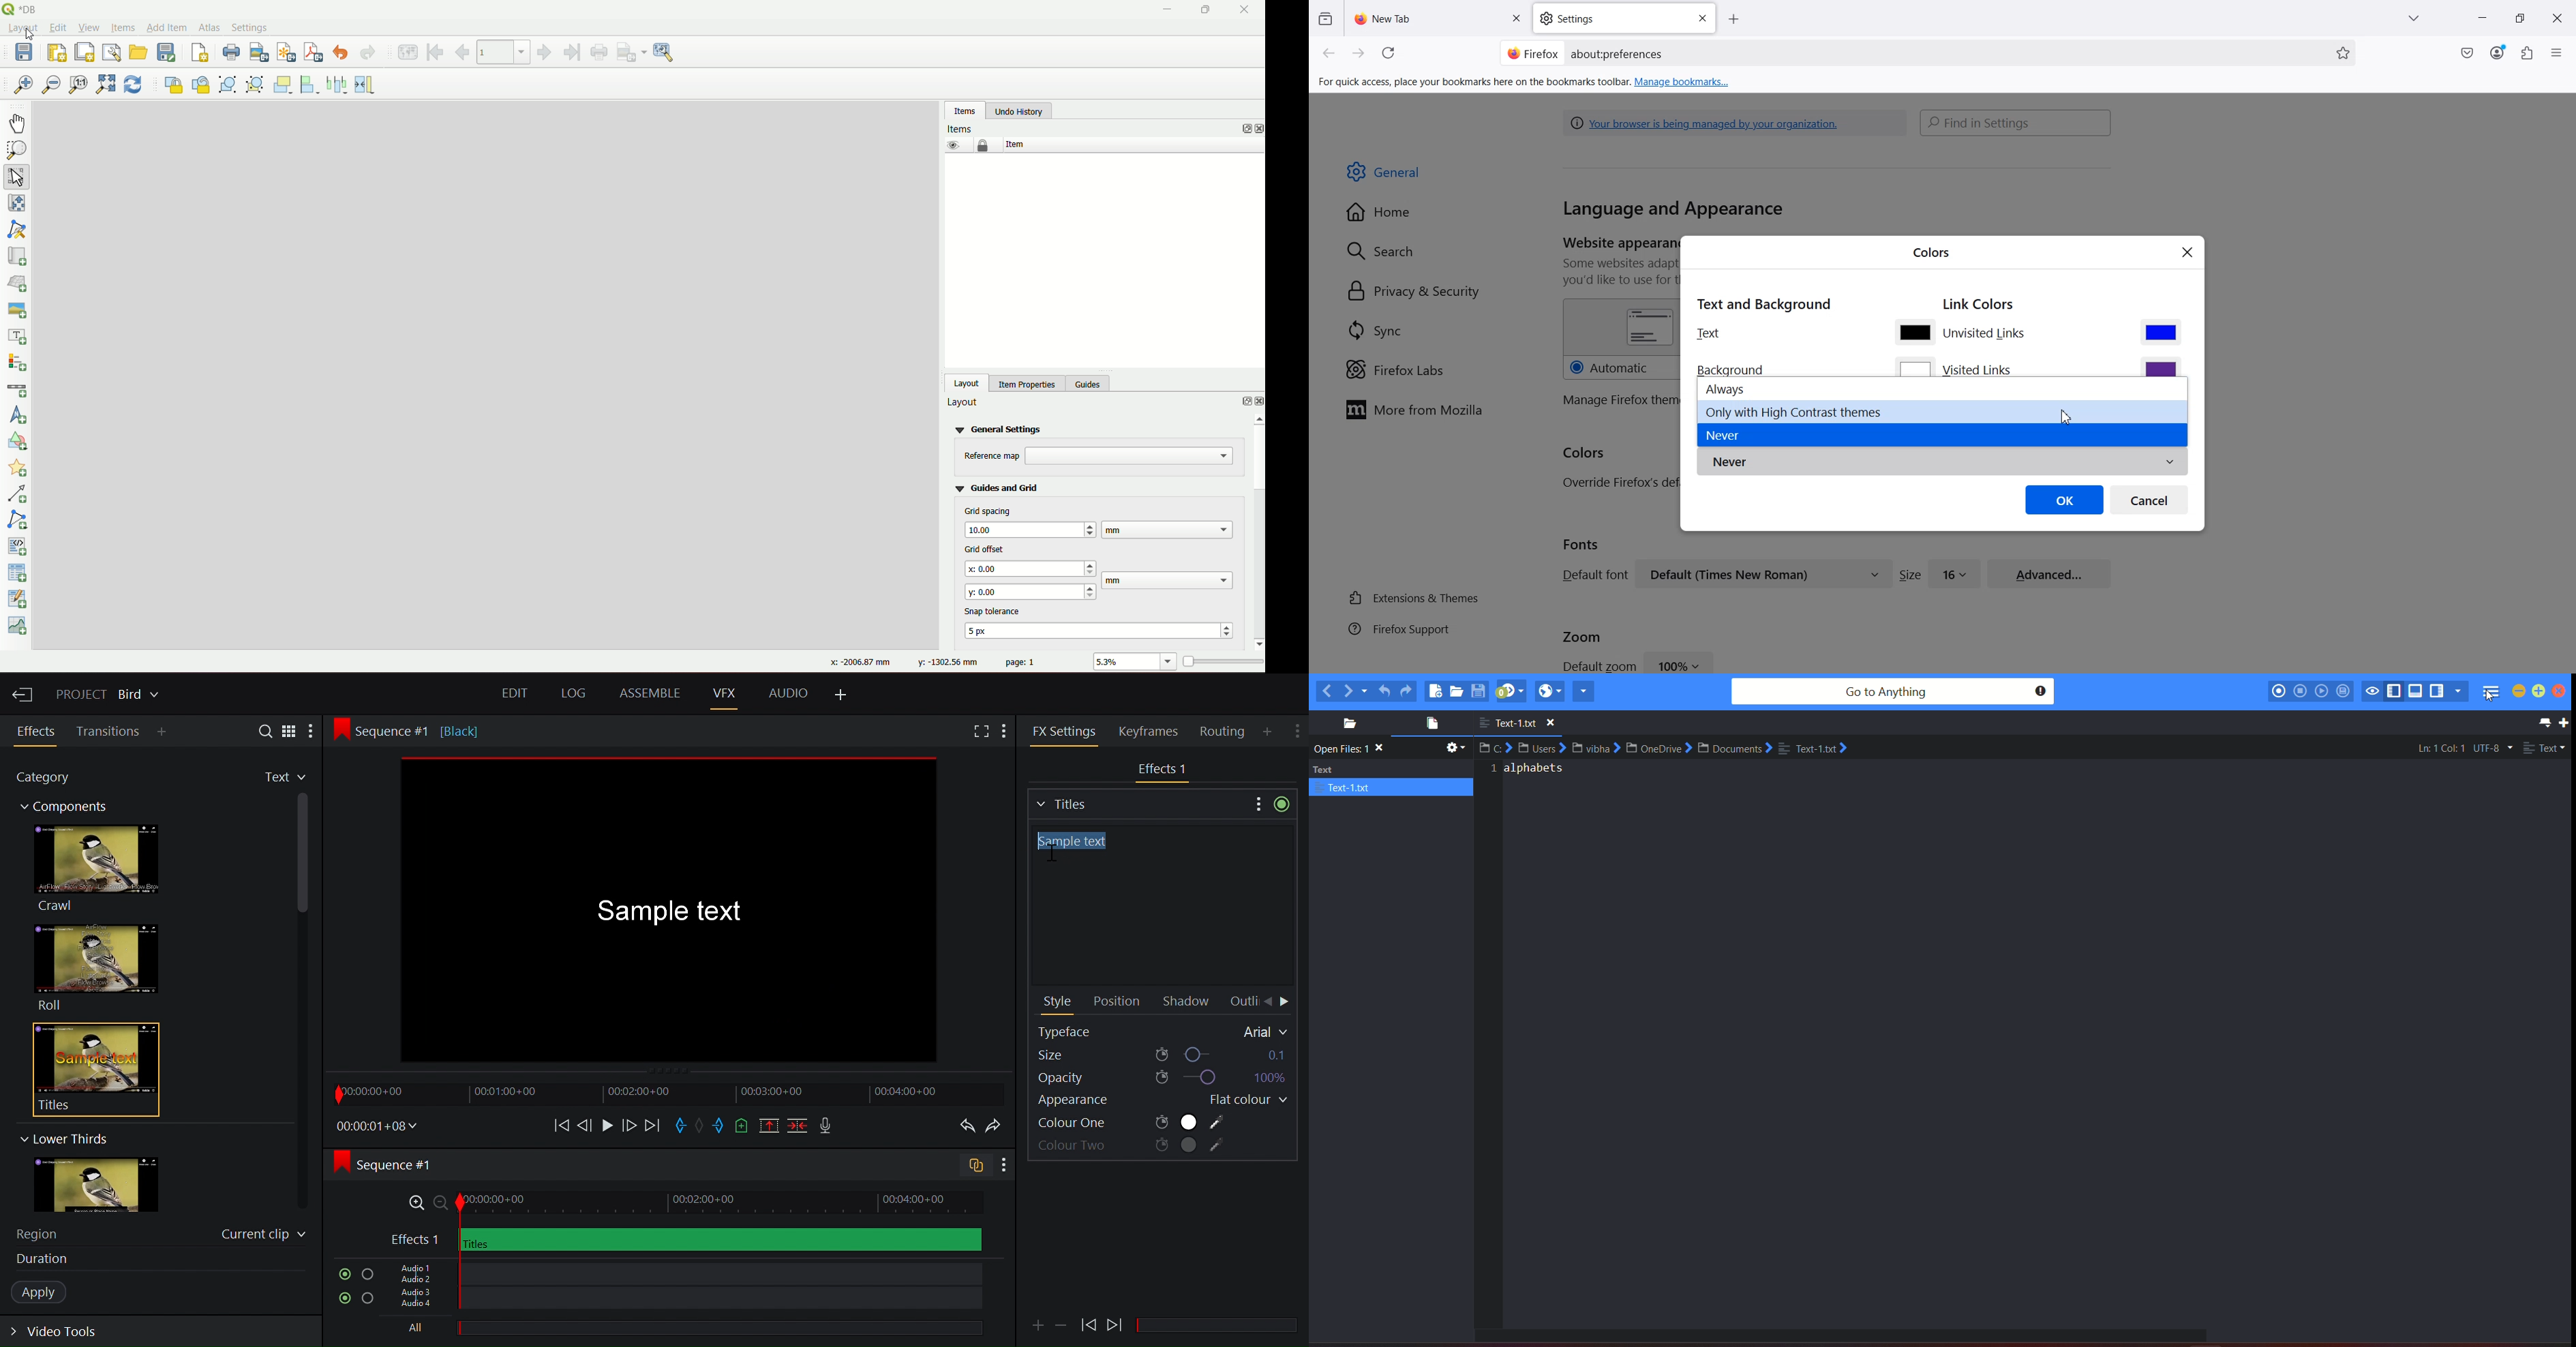 The width and height of the screenshot is (2576, 1372). Describe the element at coordinates (1132, 1123) in the screenshot. I see `Colour One, Colour Two` at that location.